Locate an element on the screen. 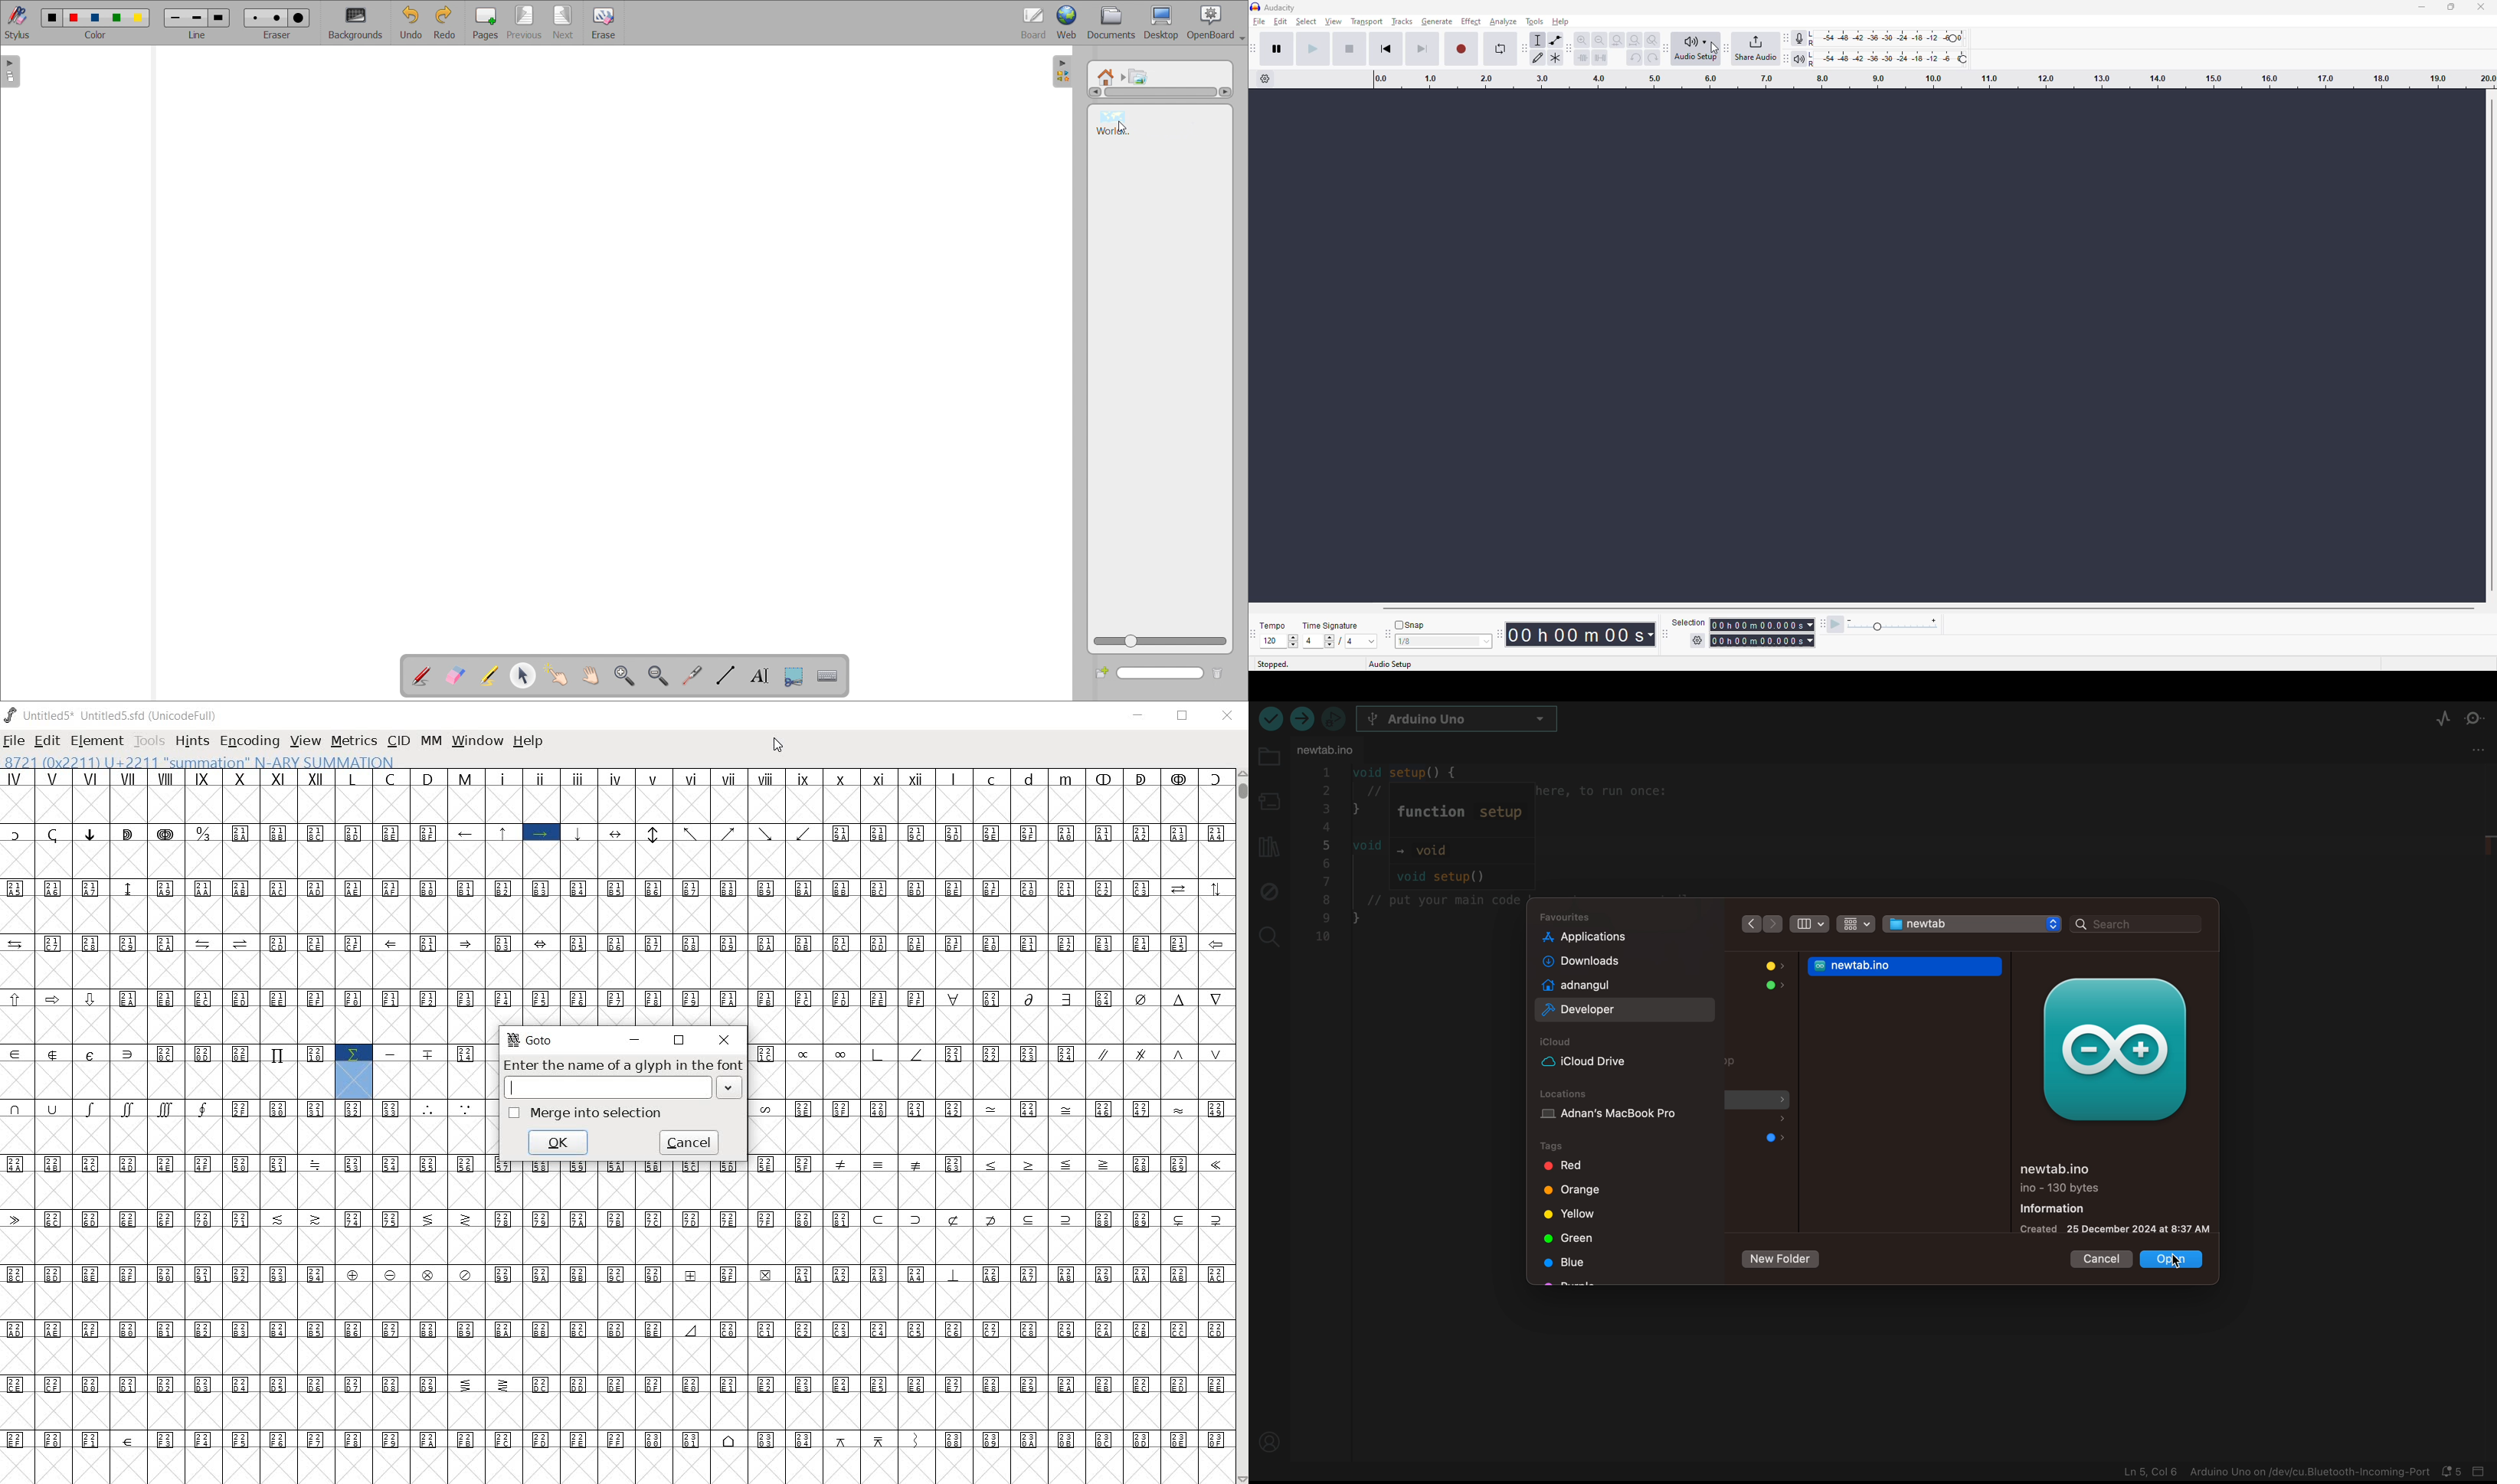 The height and width of the screenshot is (1484, 2520). zoom toggle is located at coordinates (1650, 39).